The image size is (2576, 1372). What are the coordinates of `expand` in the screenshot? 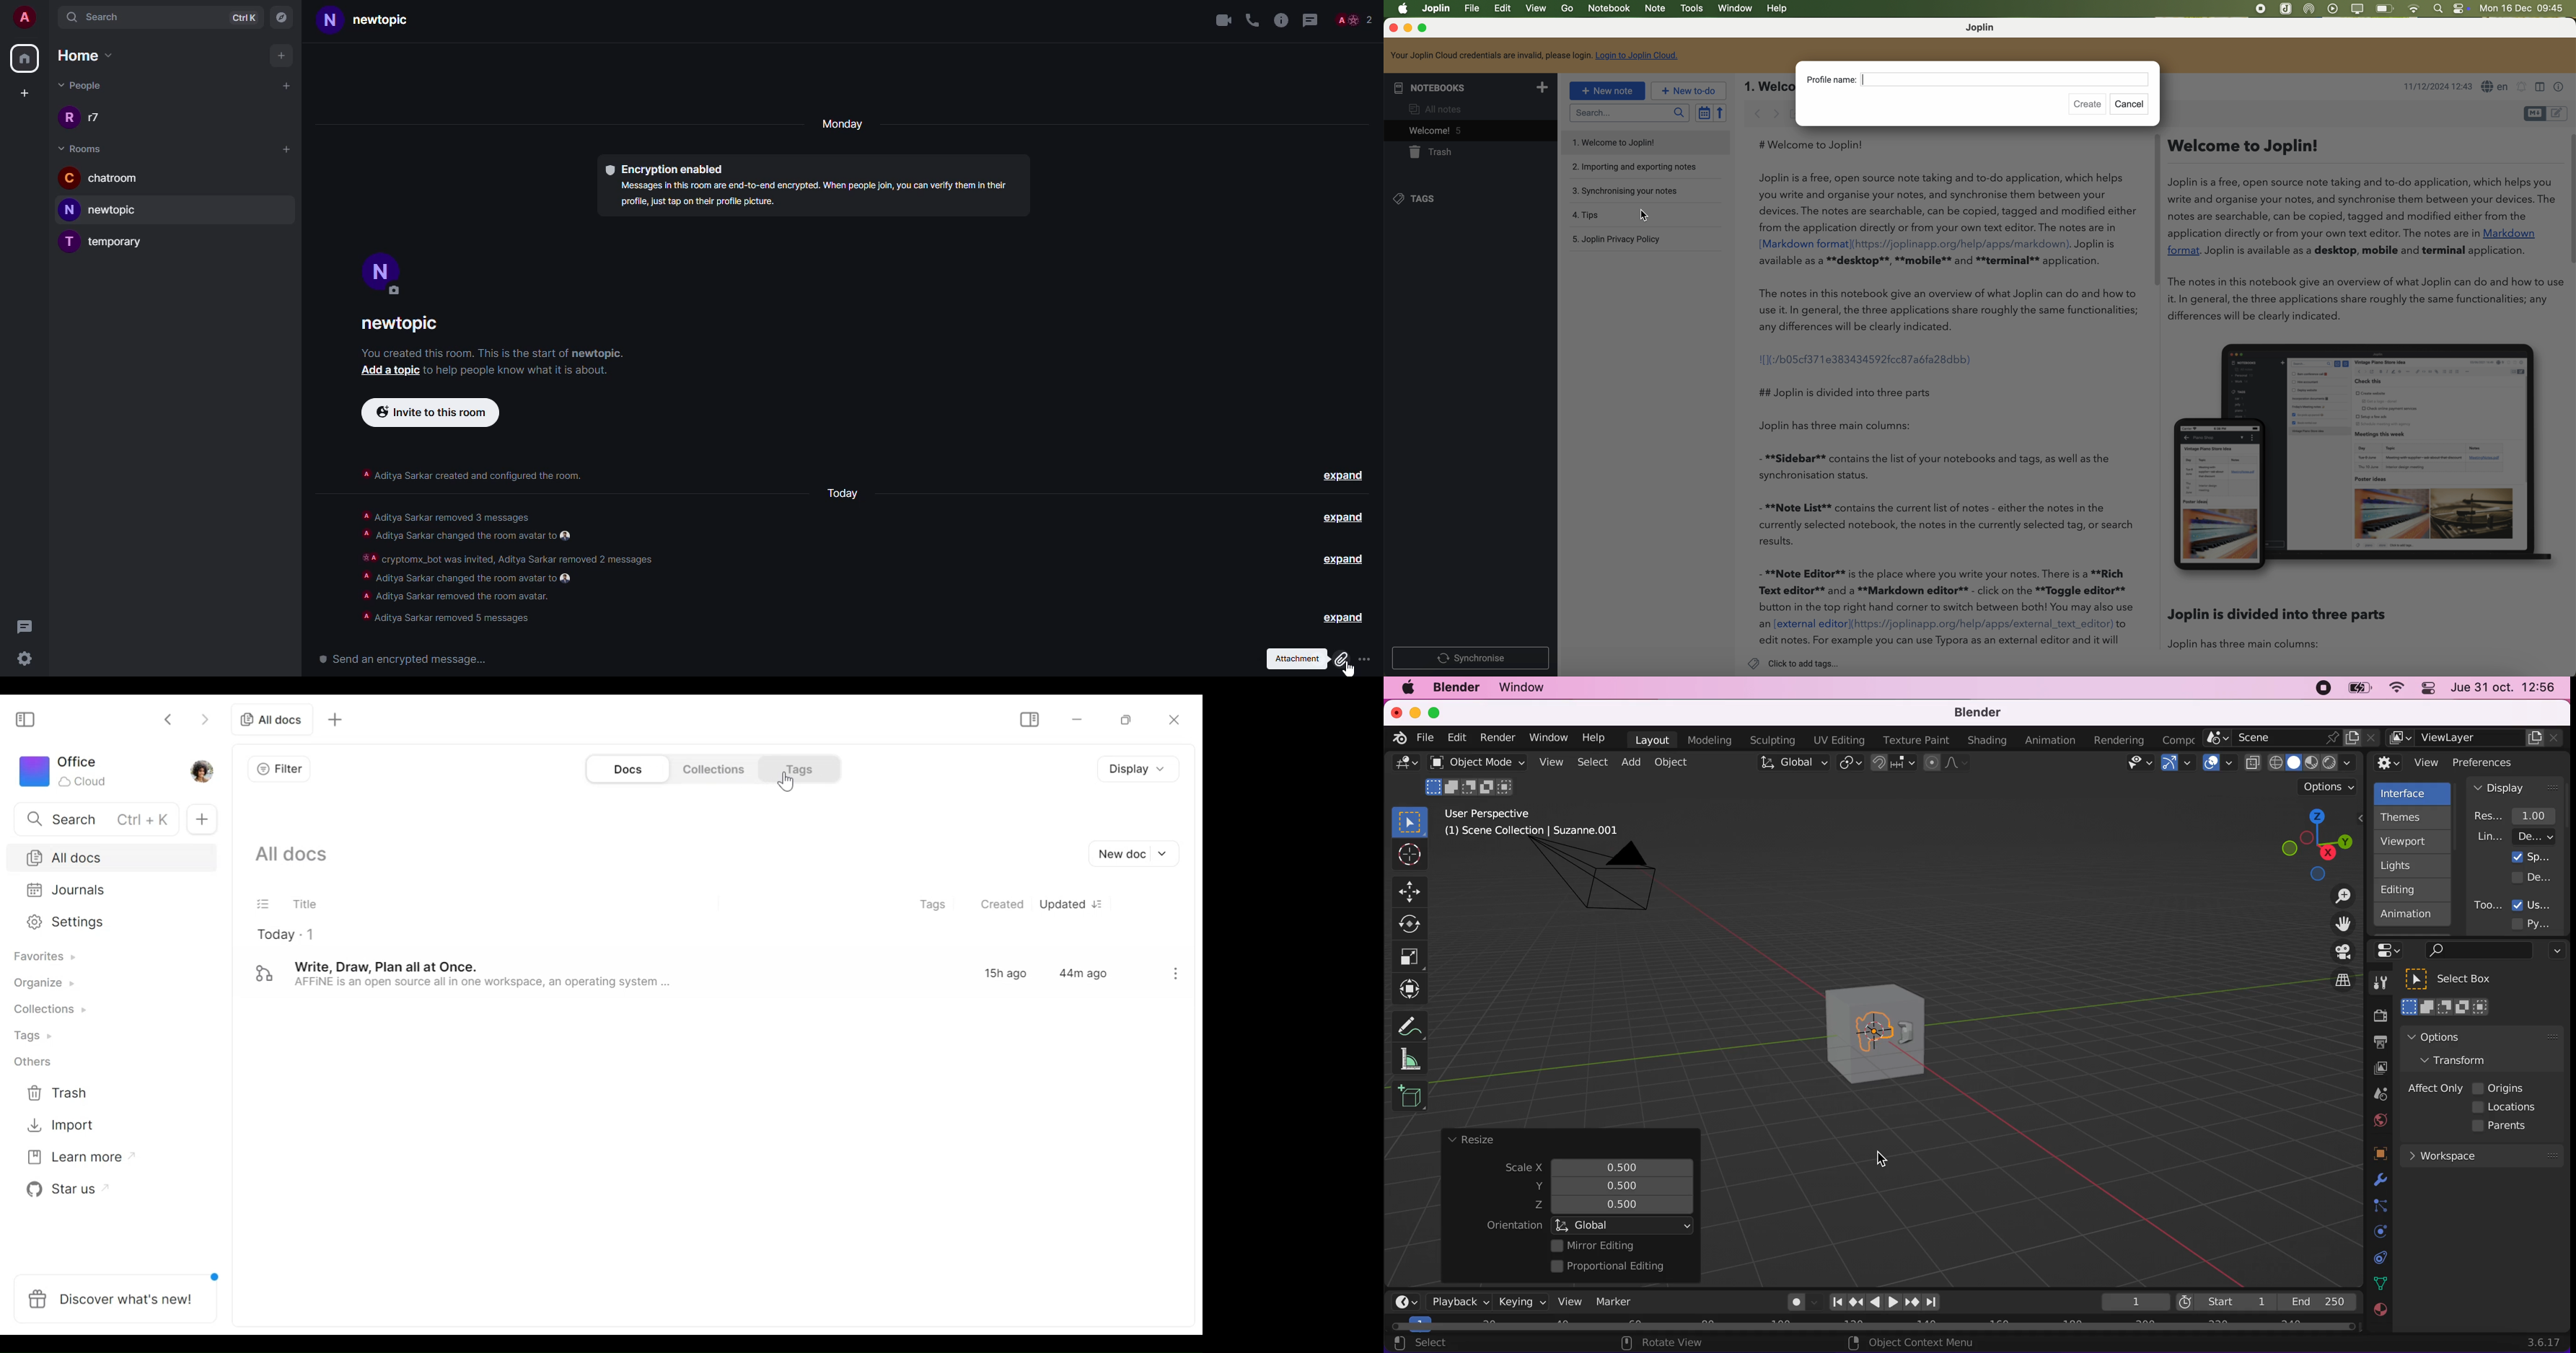 It's located at (1342, 560).